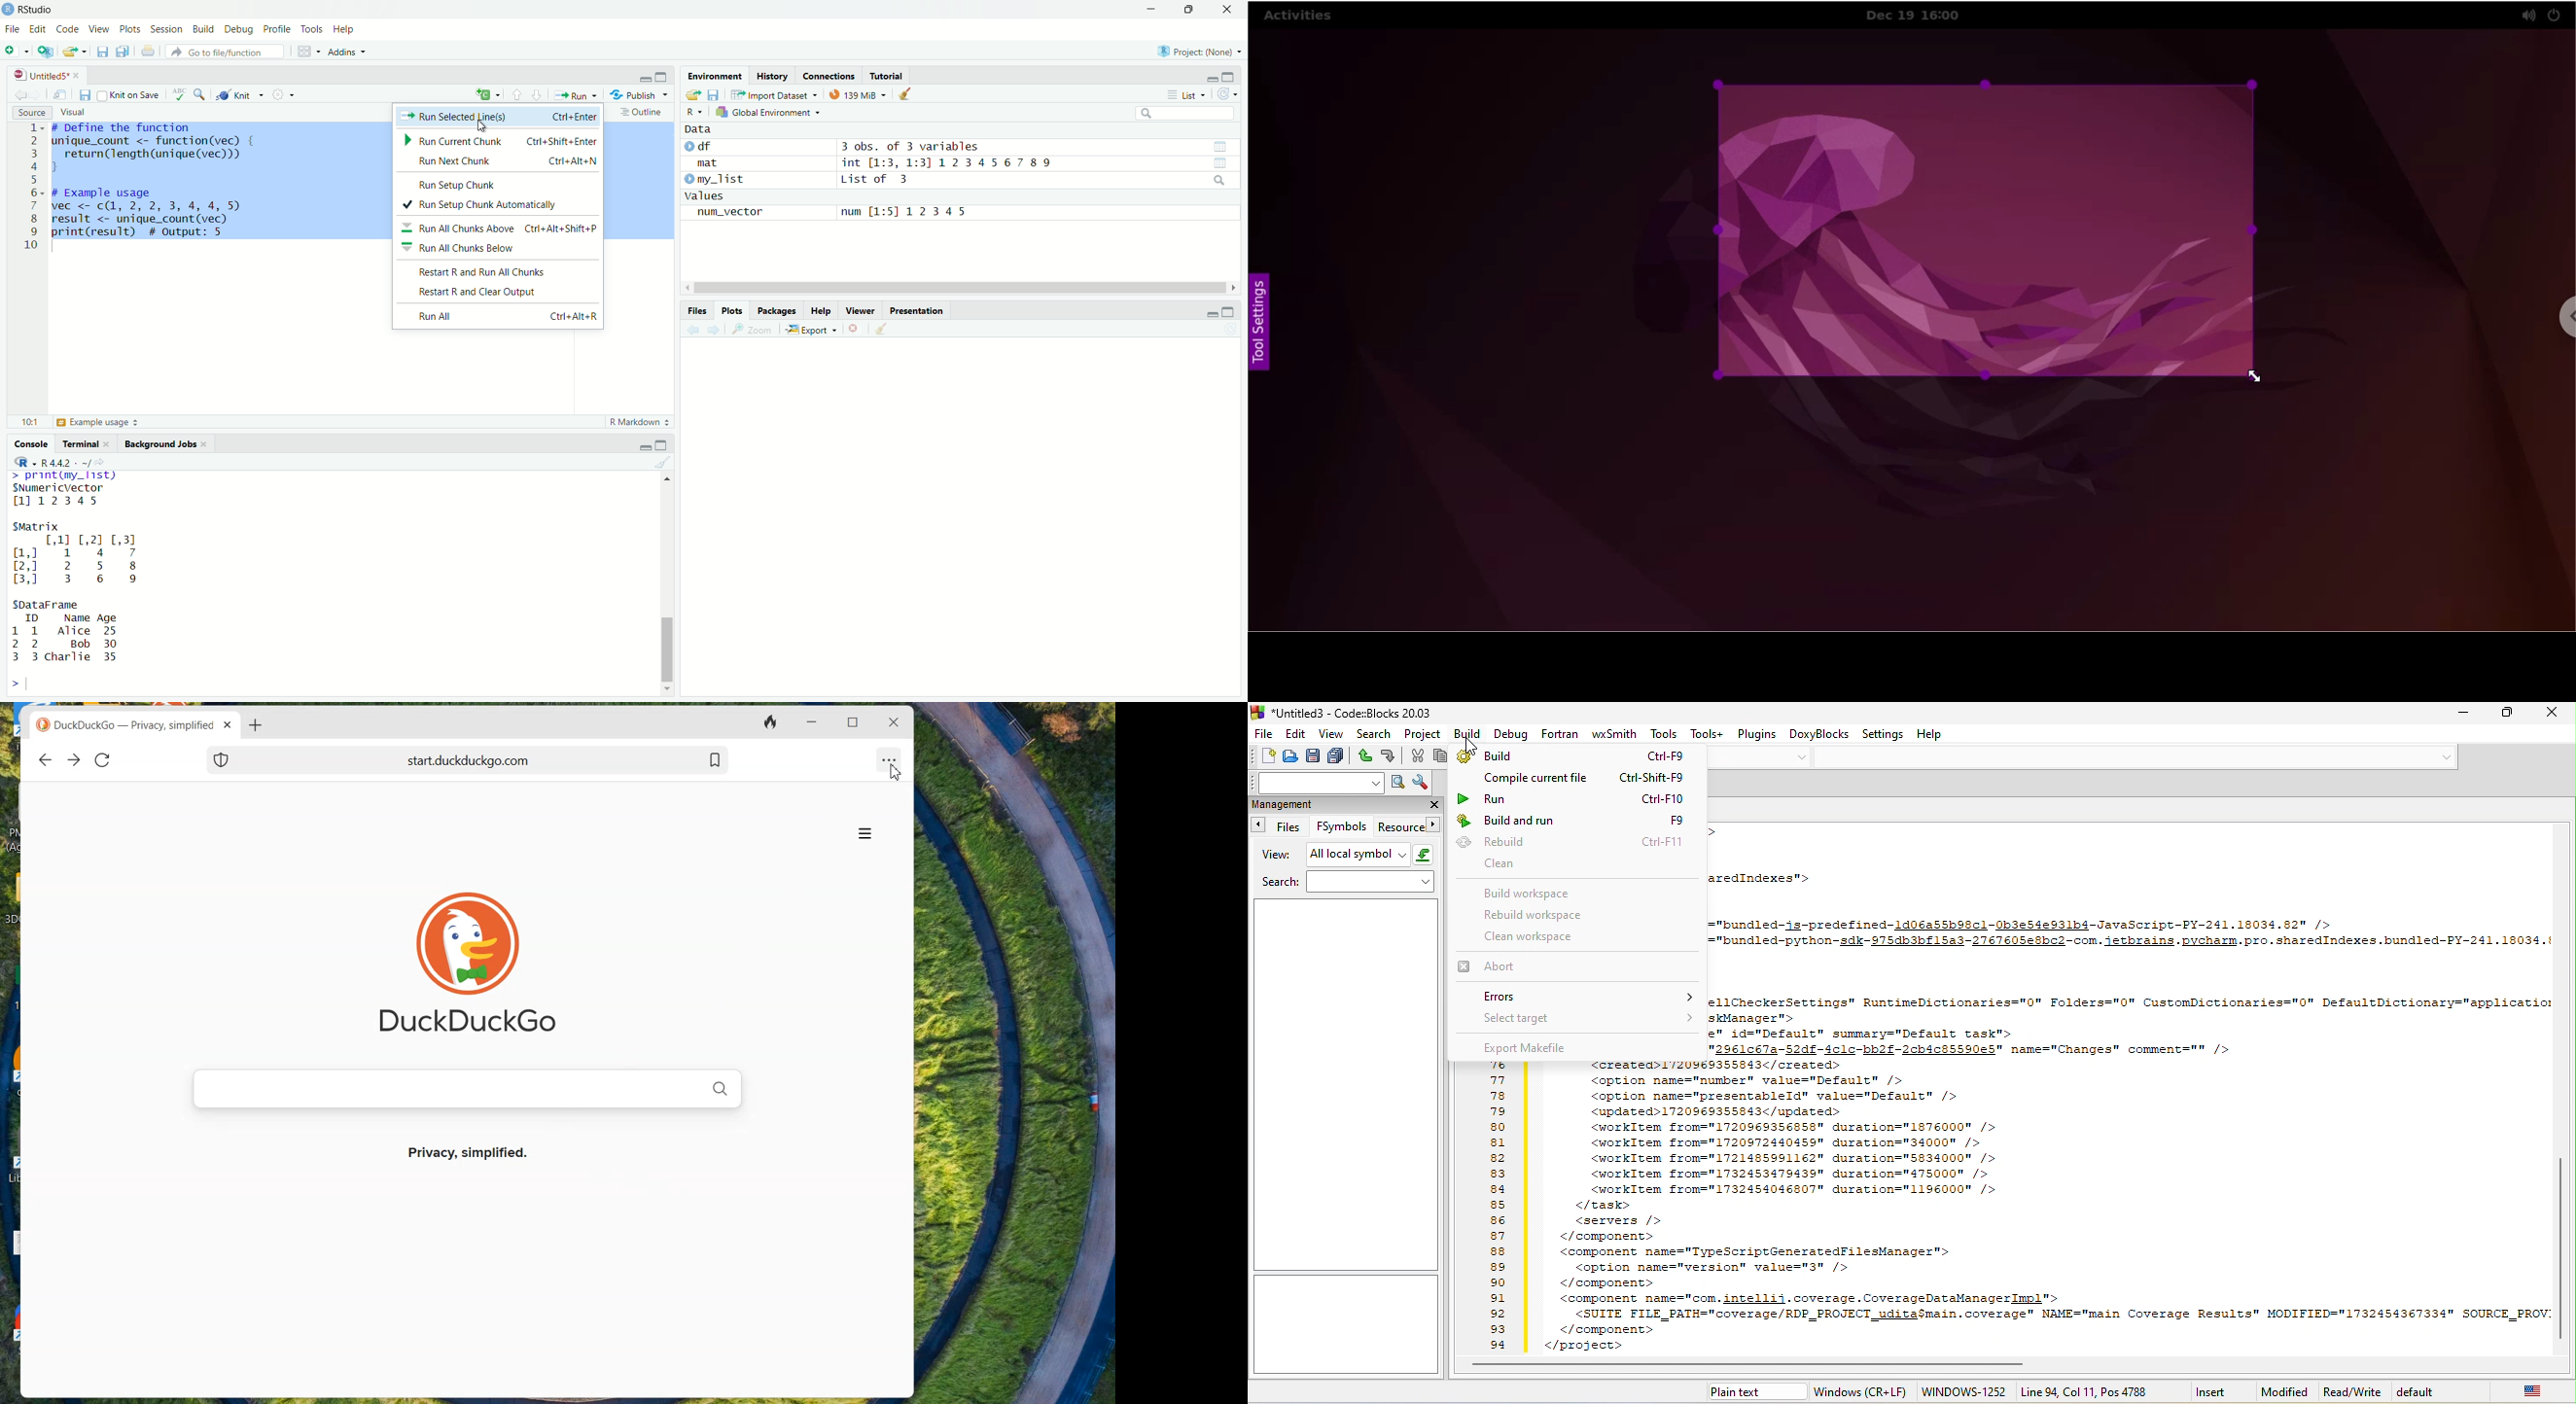  I want to click on Project(None), so click(1199, 51).